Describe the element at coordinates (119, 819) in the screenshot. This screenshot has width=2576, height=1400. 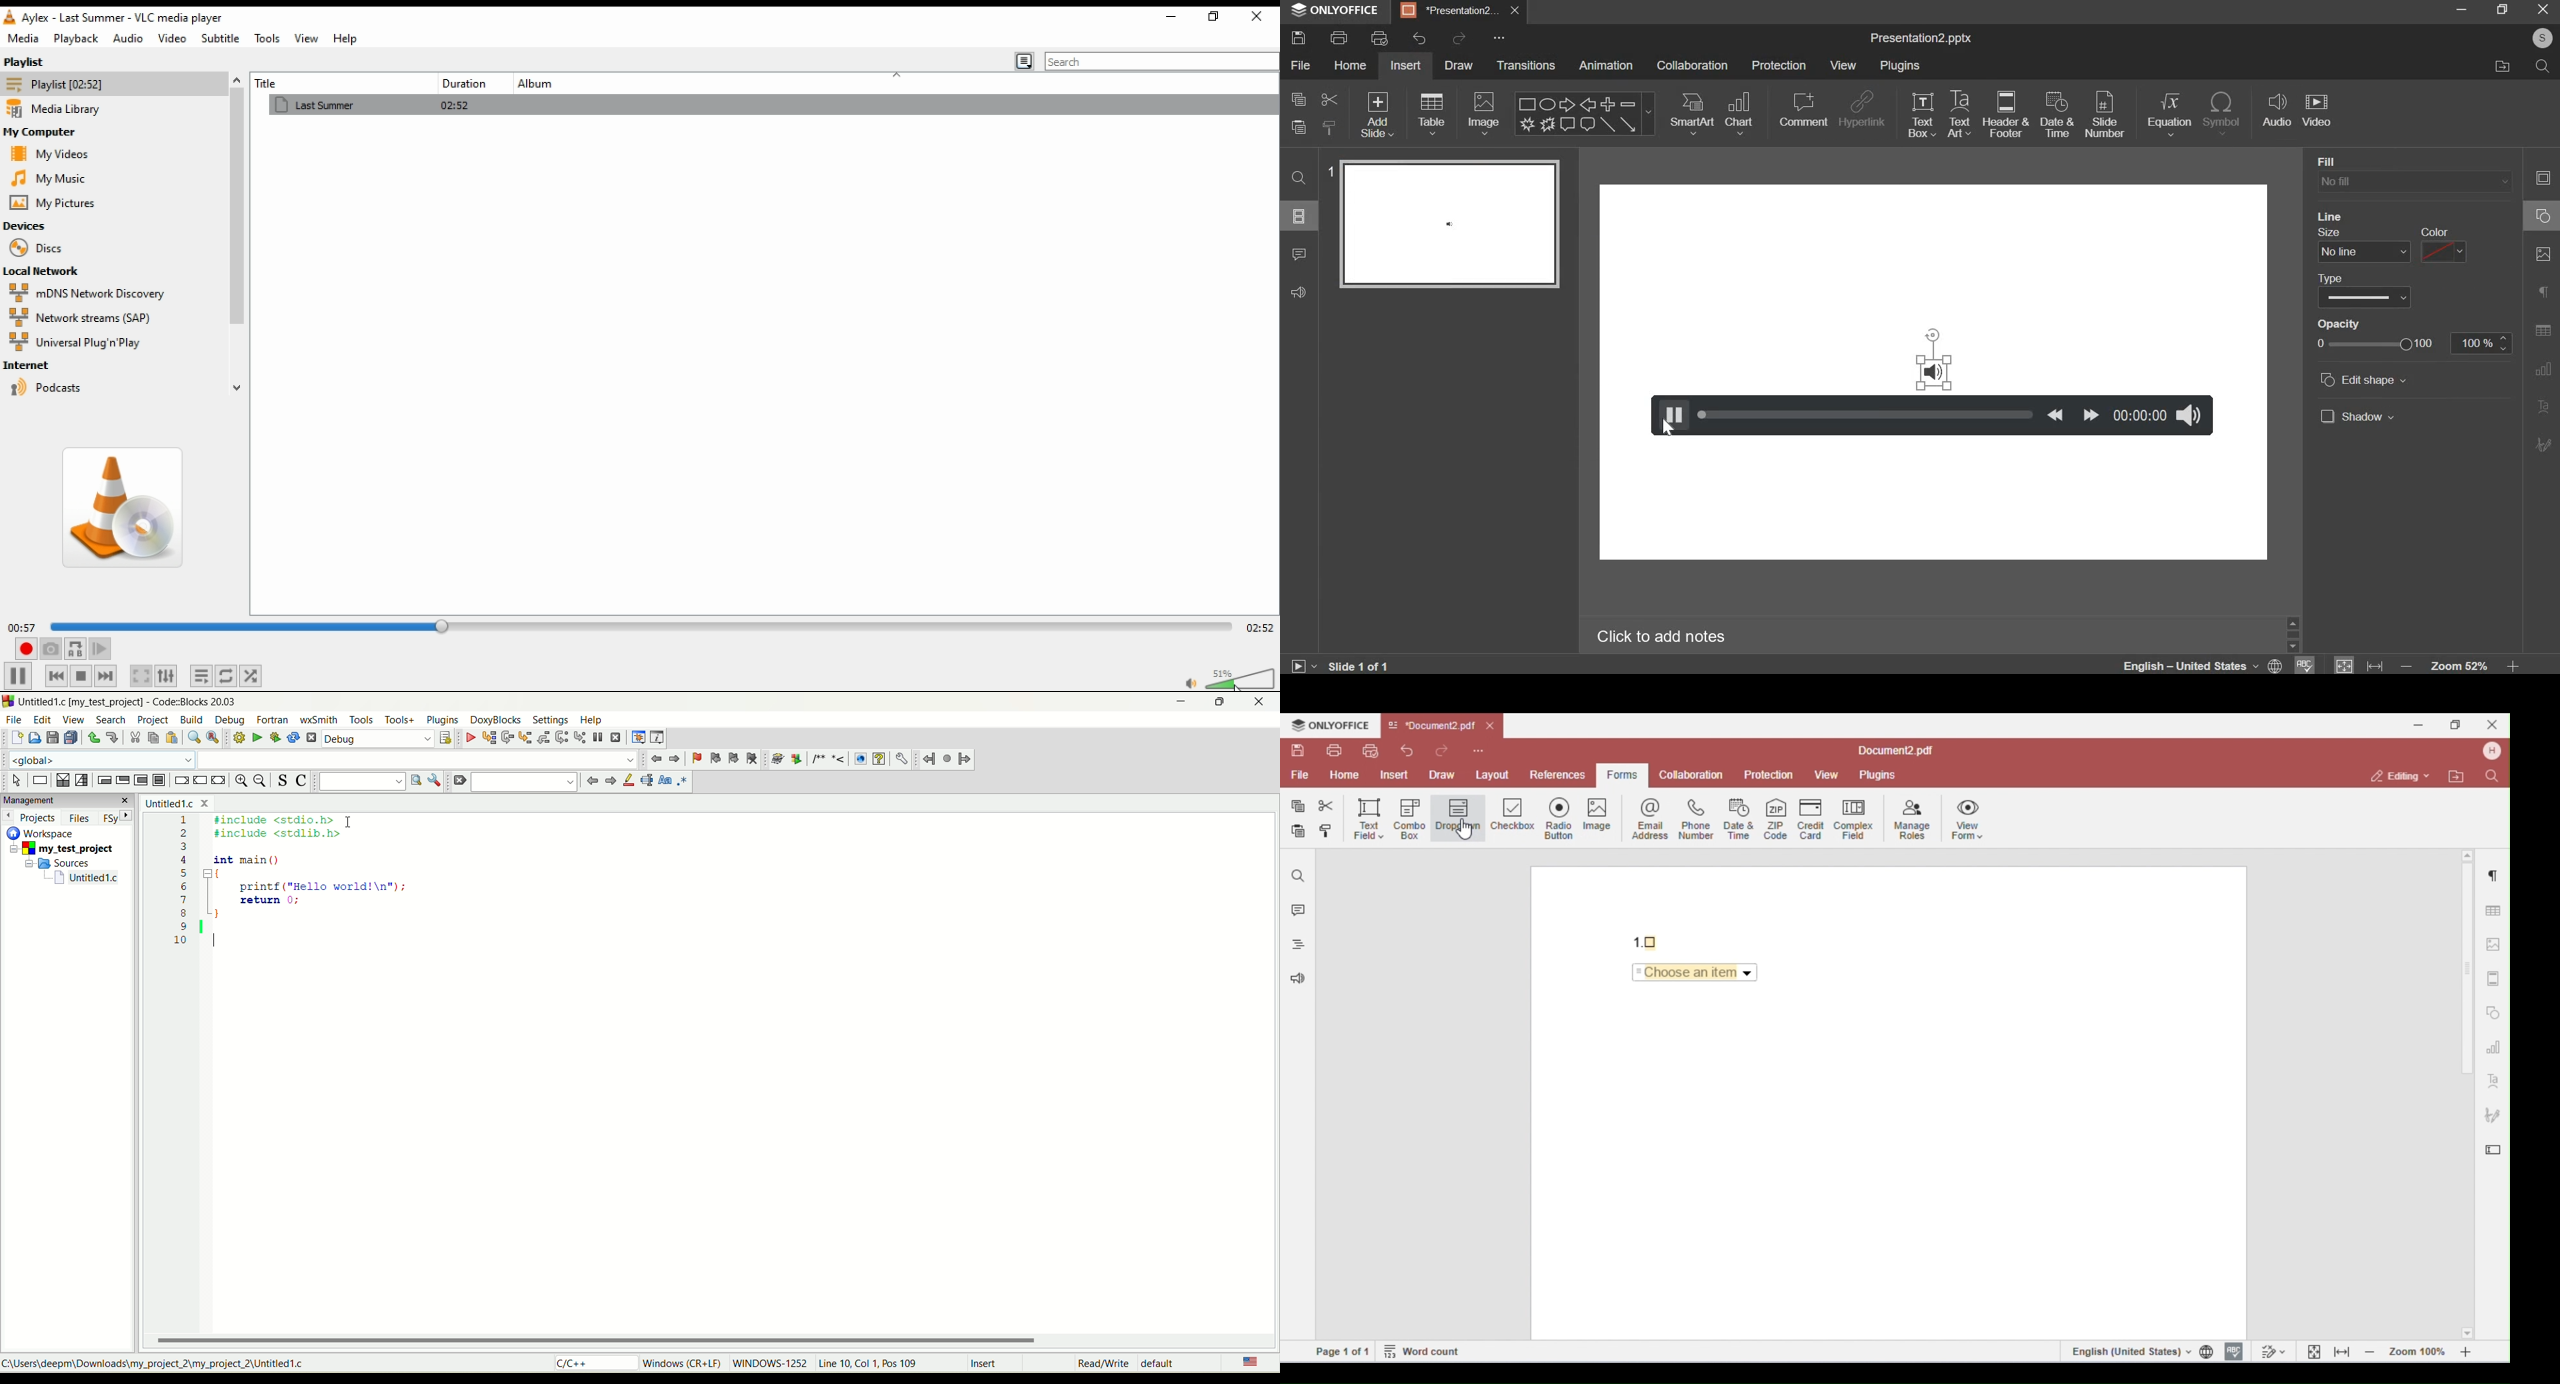
I see `Fsy` at that location.